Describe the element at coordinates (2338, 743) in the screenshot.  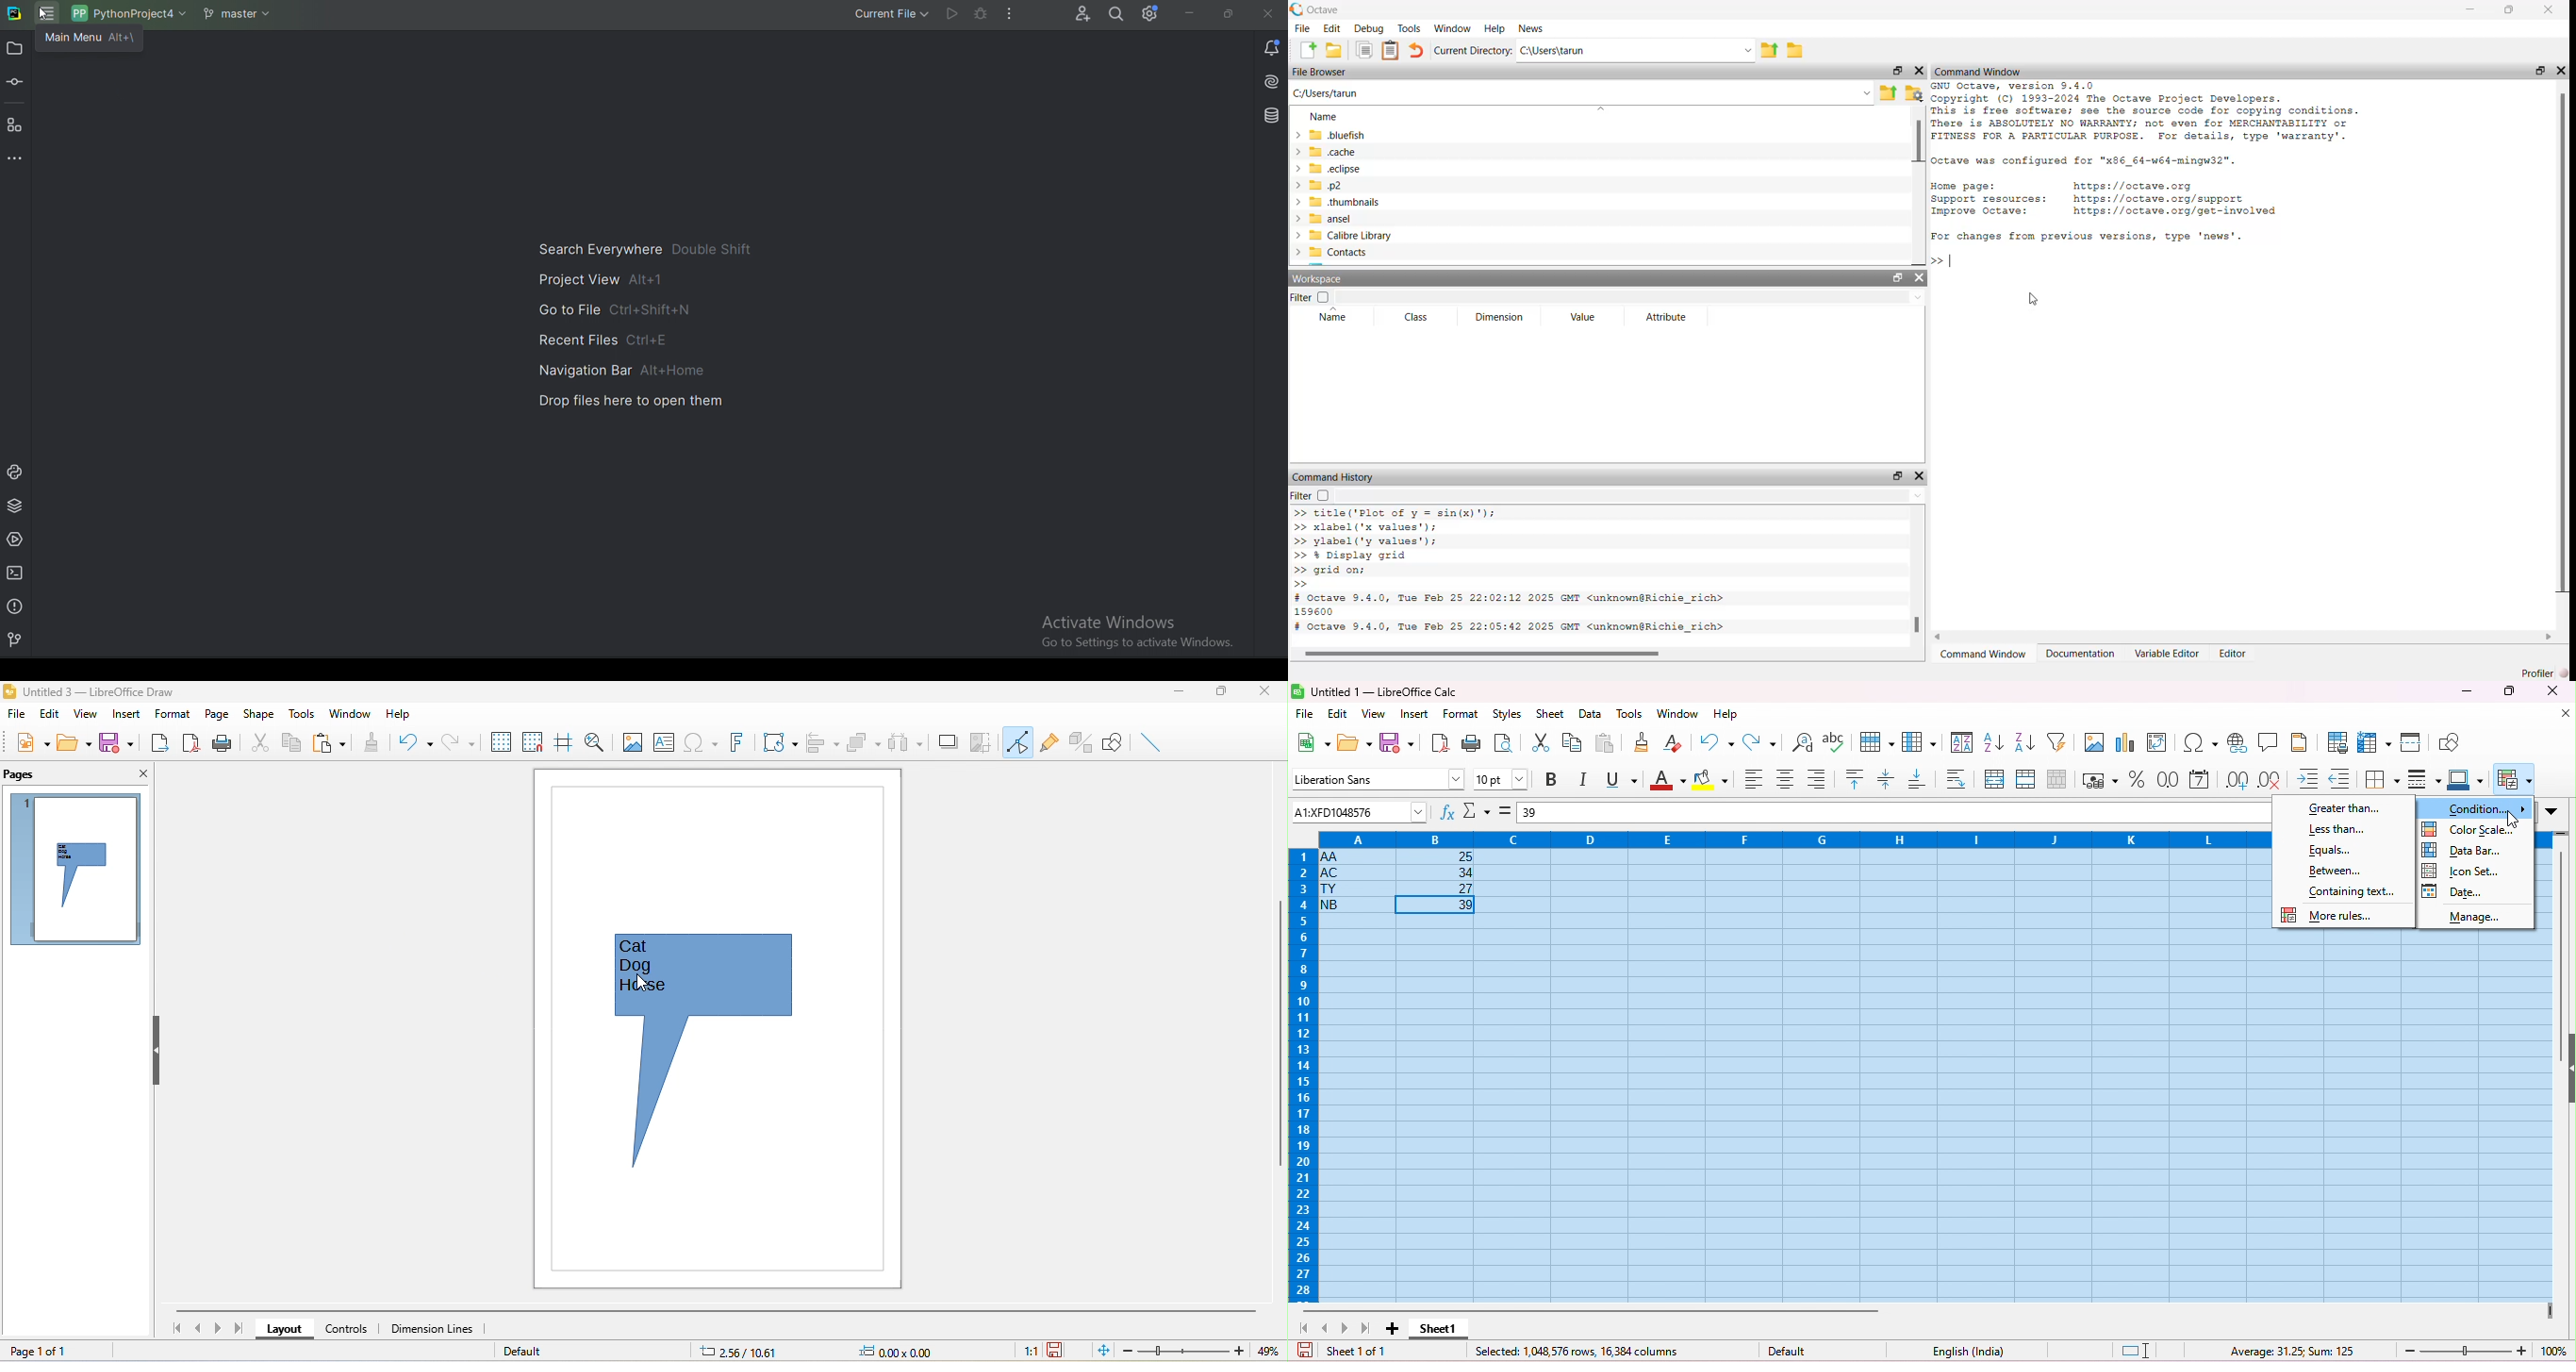
I see `define print area` at that location.